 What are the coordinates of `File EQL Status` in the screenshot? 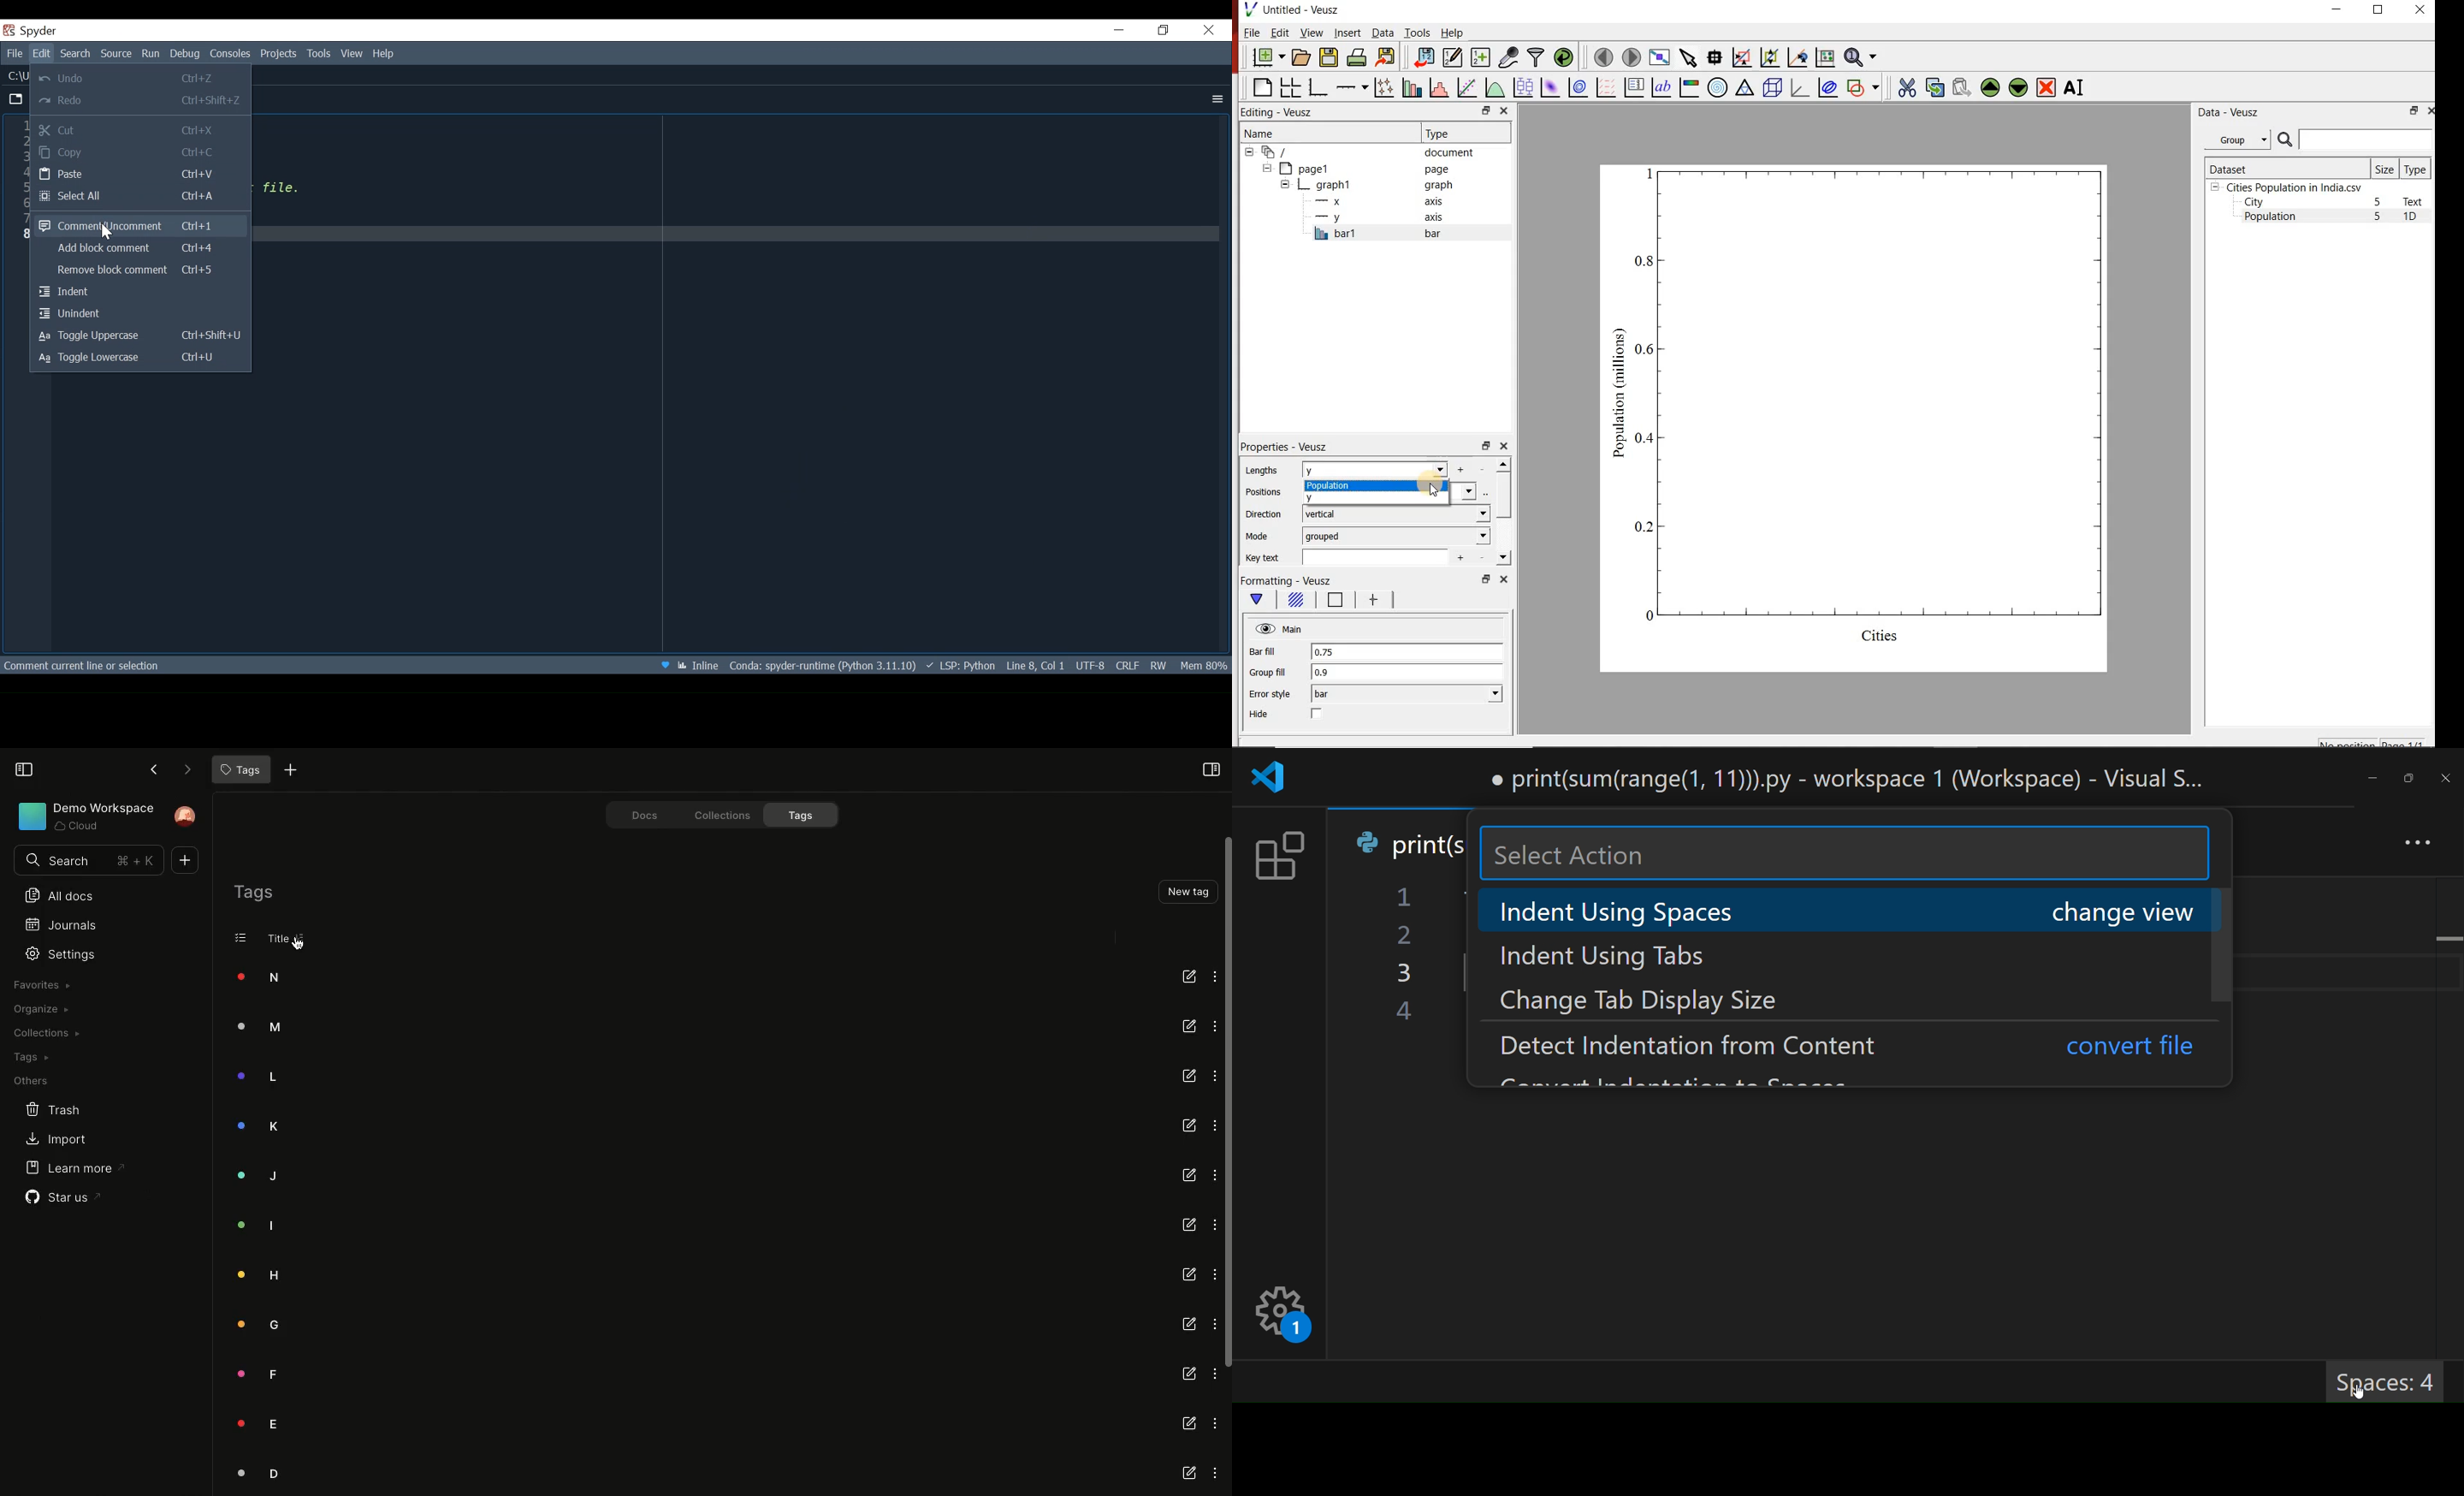 It's located at (1127, 665).